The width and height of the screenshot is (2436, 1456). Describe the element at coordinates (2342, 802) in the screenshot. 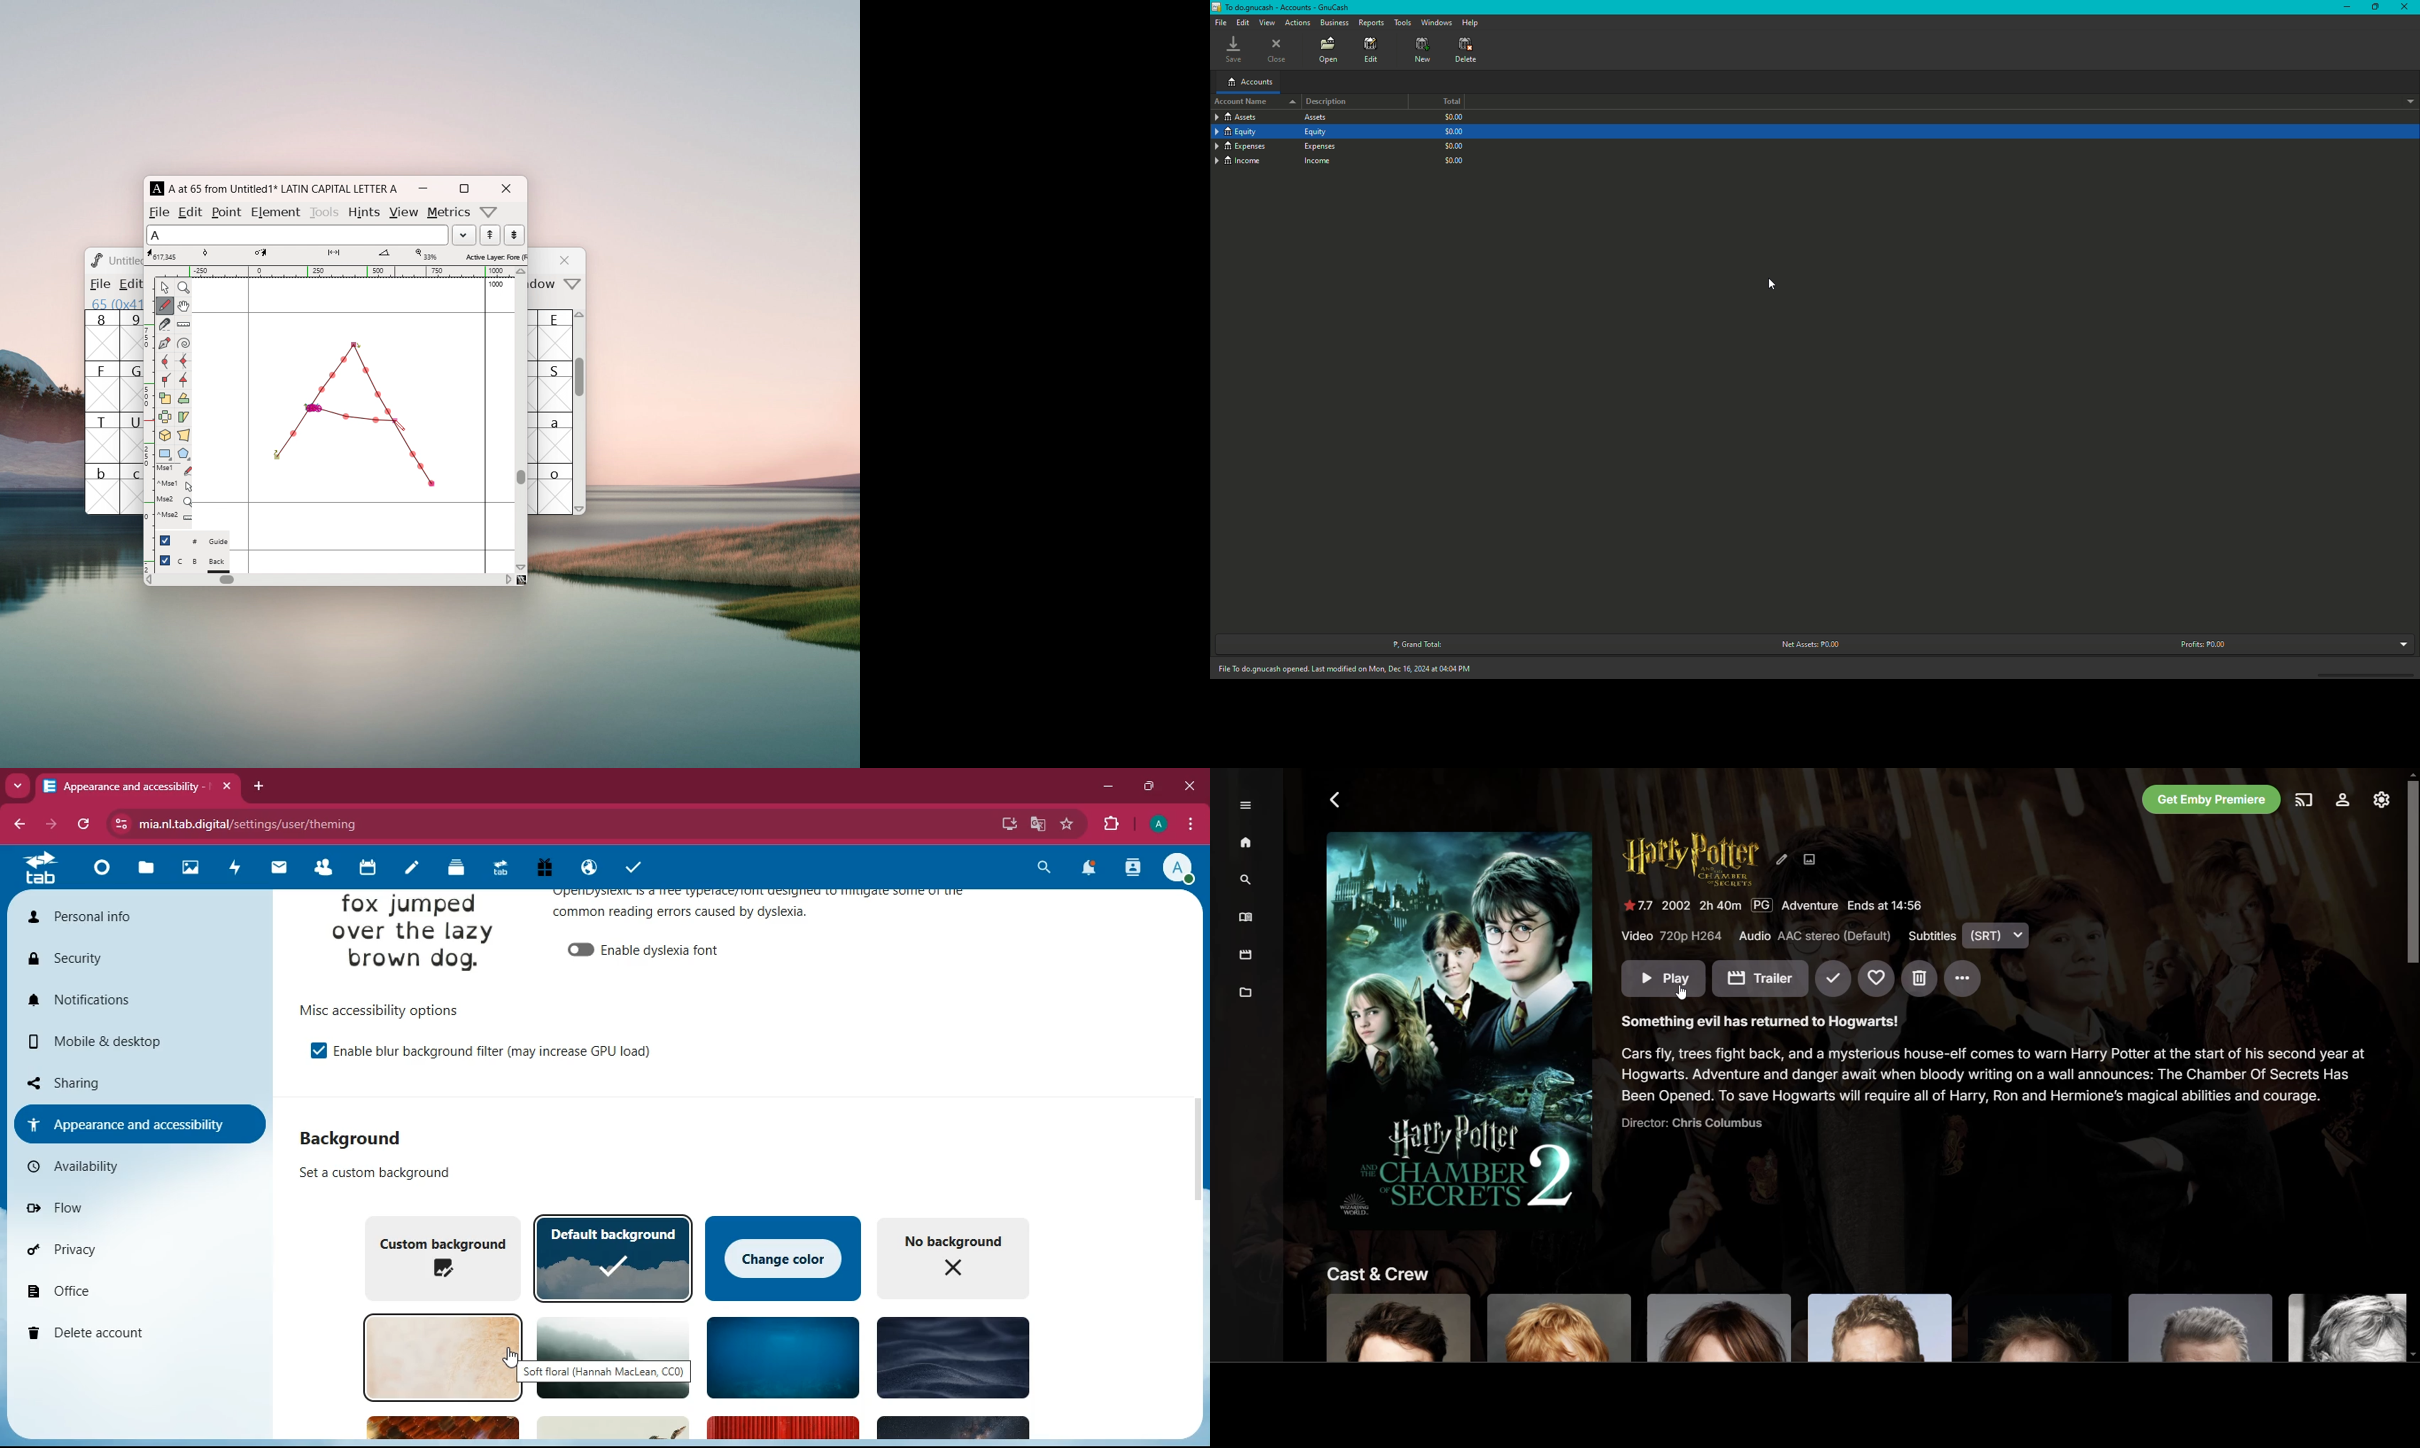

I see `Settings` at that location.